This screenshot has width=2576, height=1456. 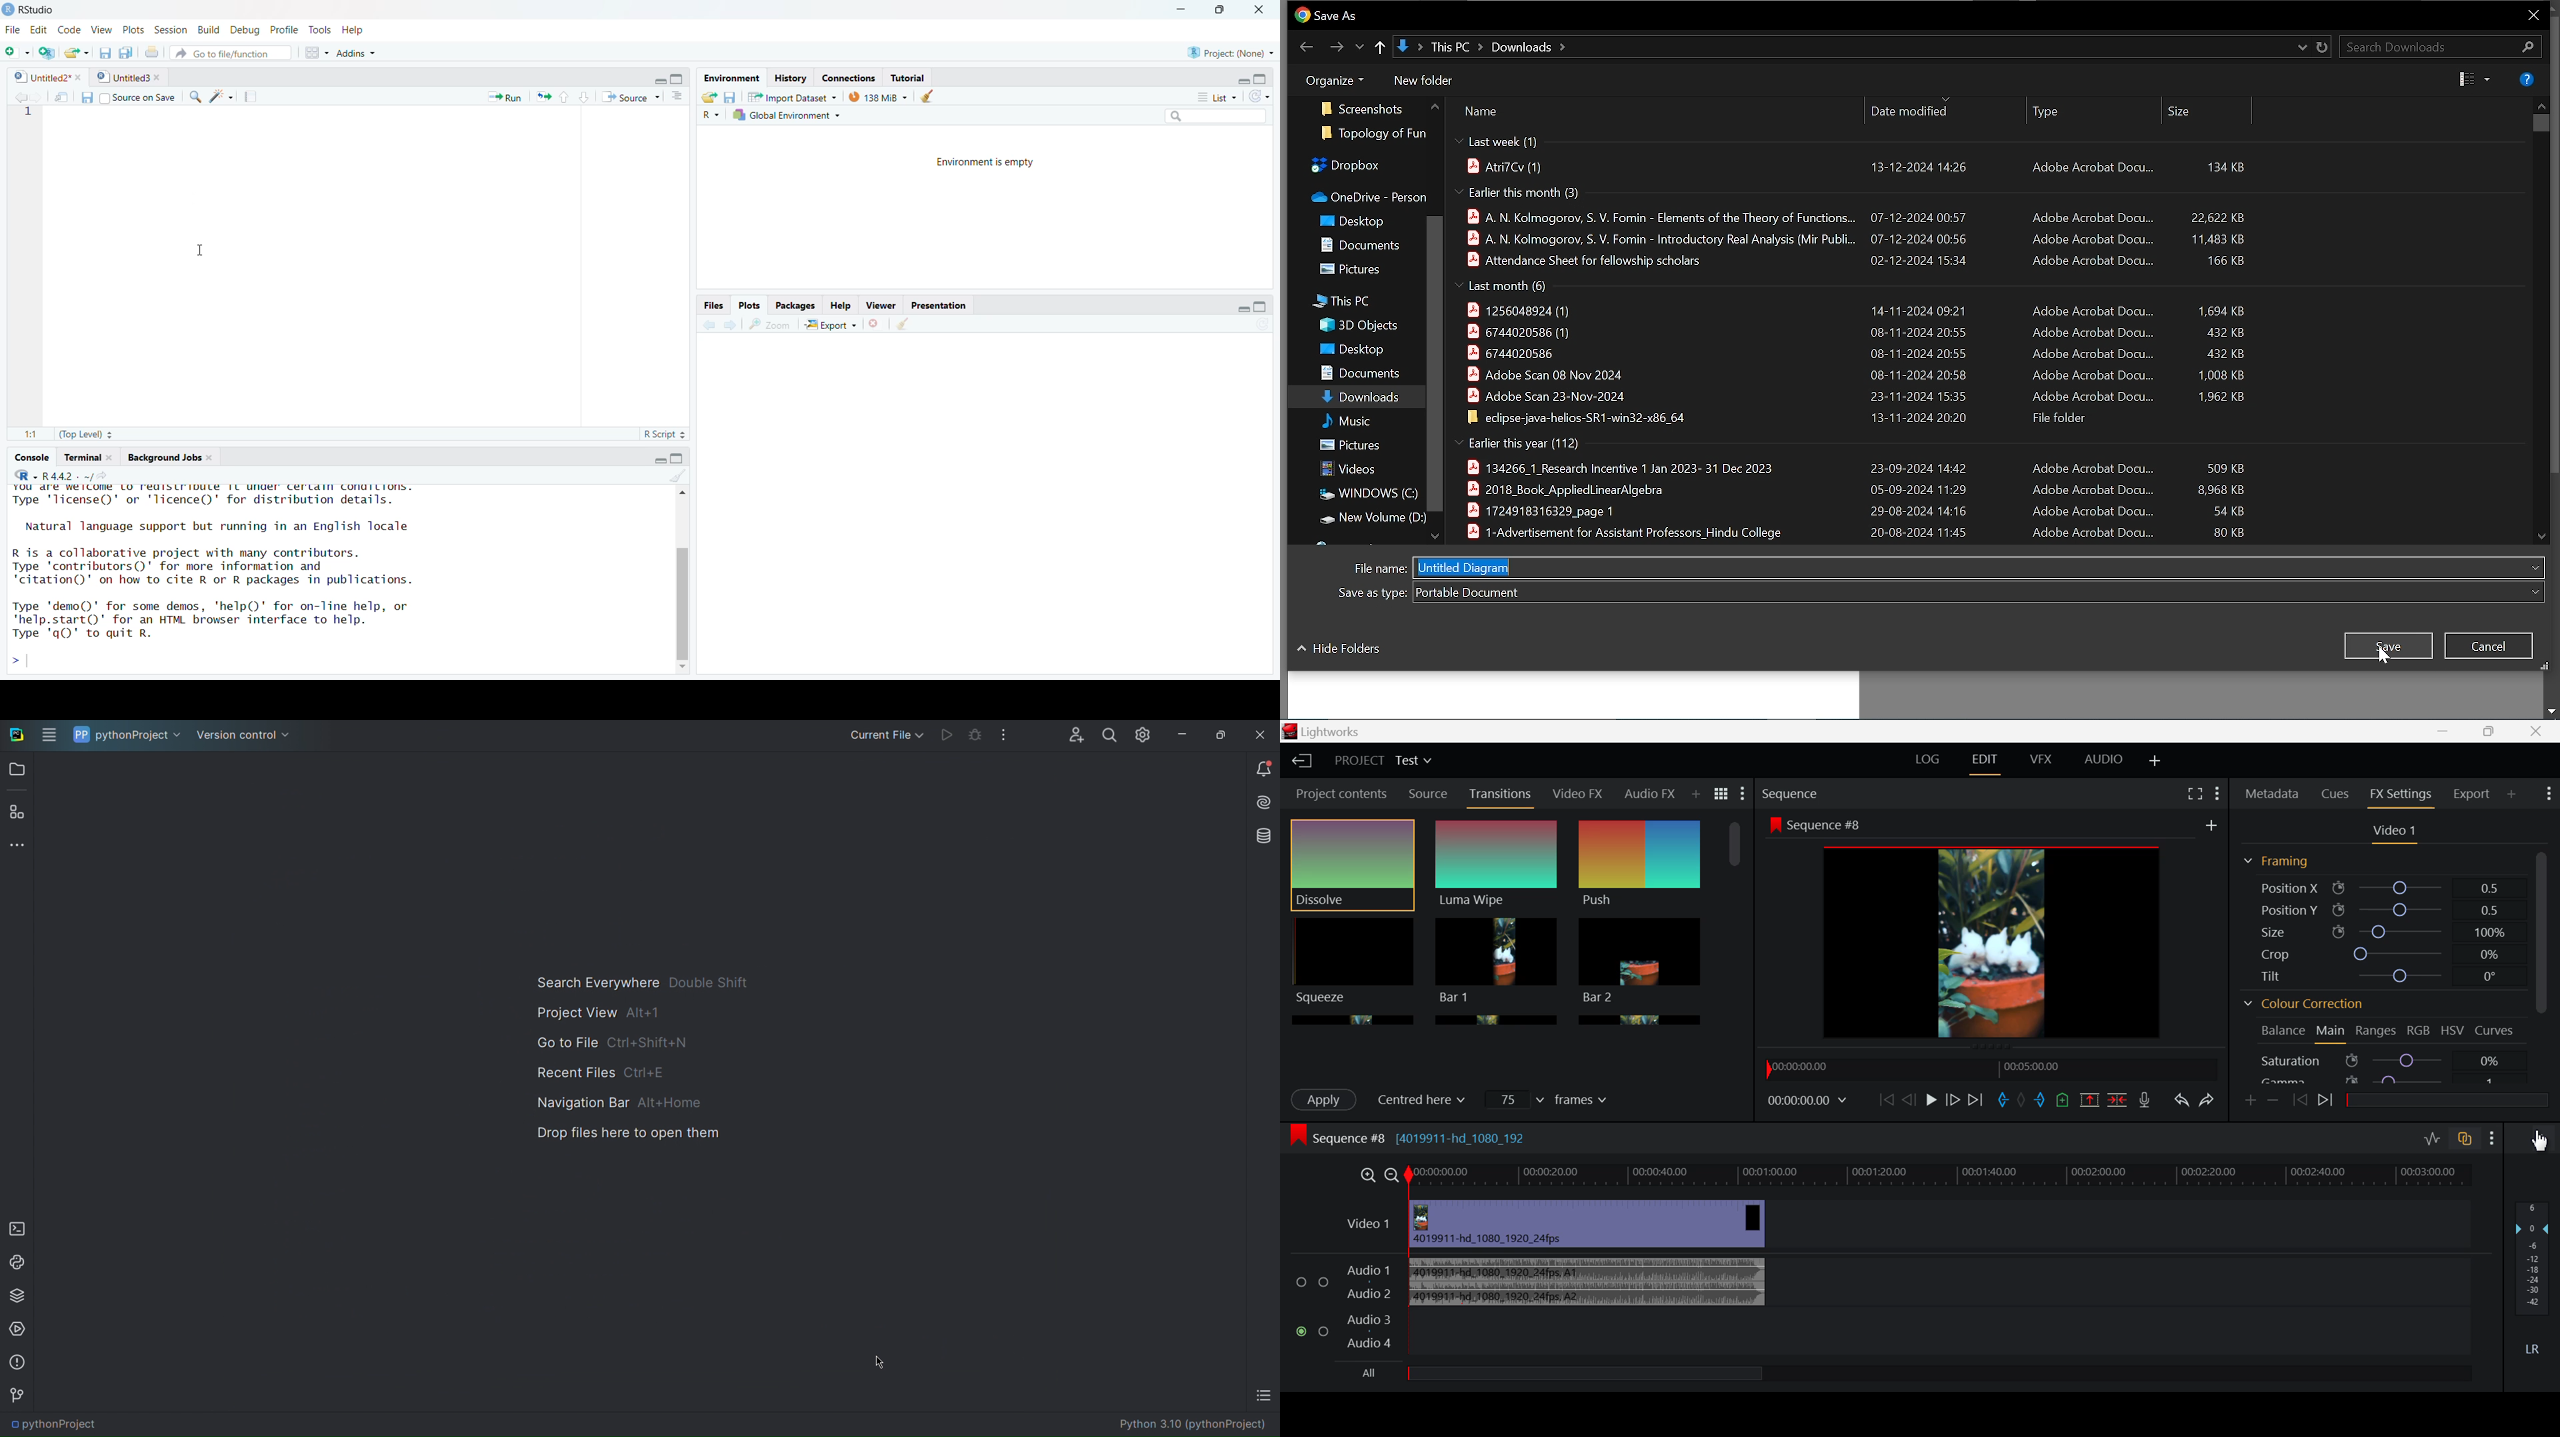 What do you see at coordinates (63, 97) in the screenshot?
I see `` at bounding box center [63, 97].